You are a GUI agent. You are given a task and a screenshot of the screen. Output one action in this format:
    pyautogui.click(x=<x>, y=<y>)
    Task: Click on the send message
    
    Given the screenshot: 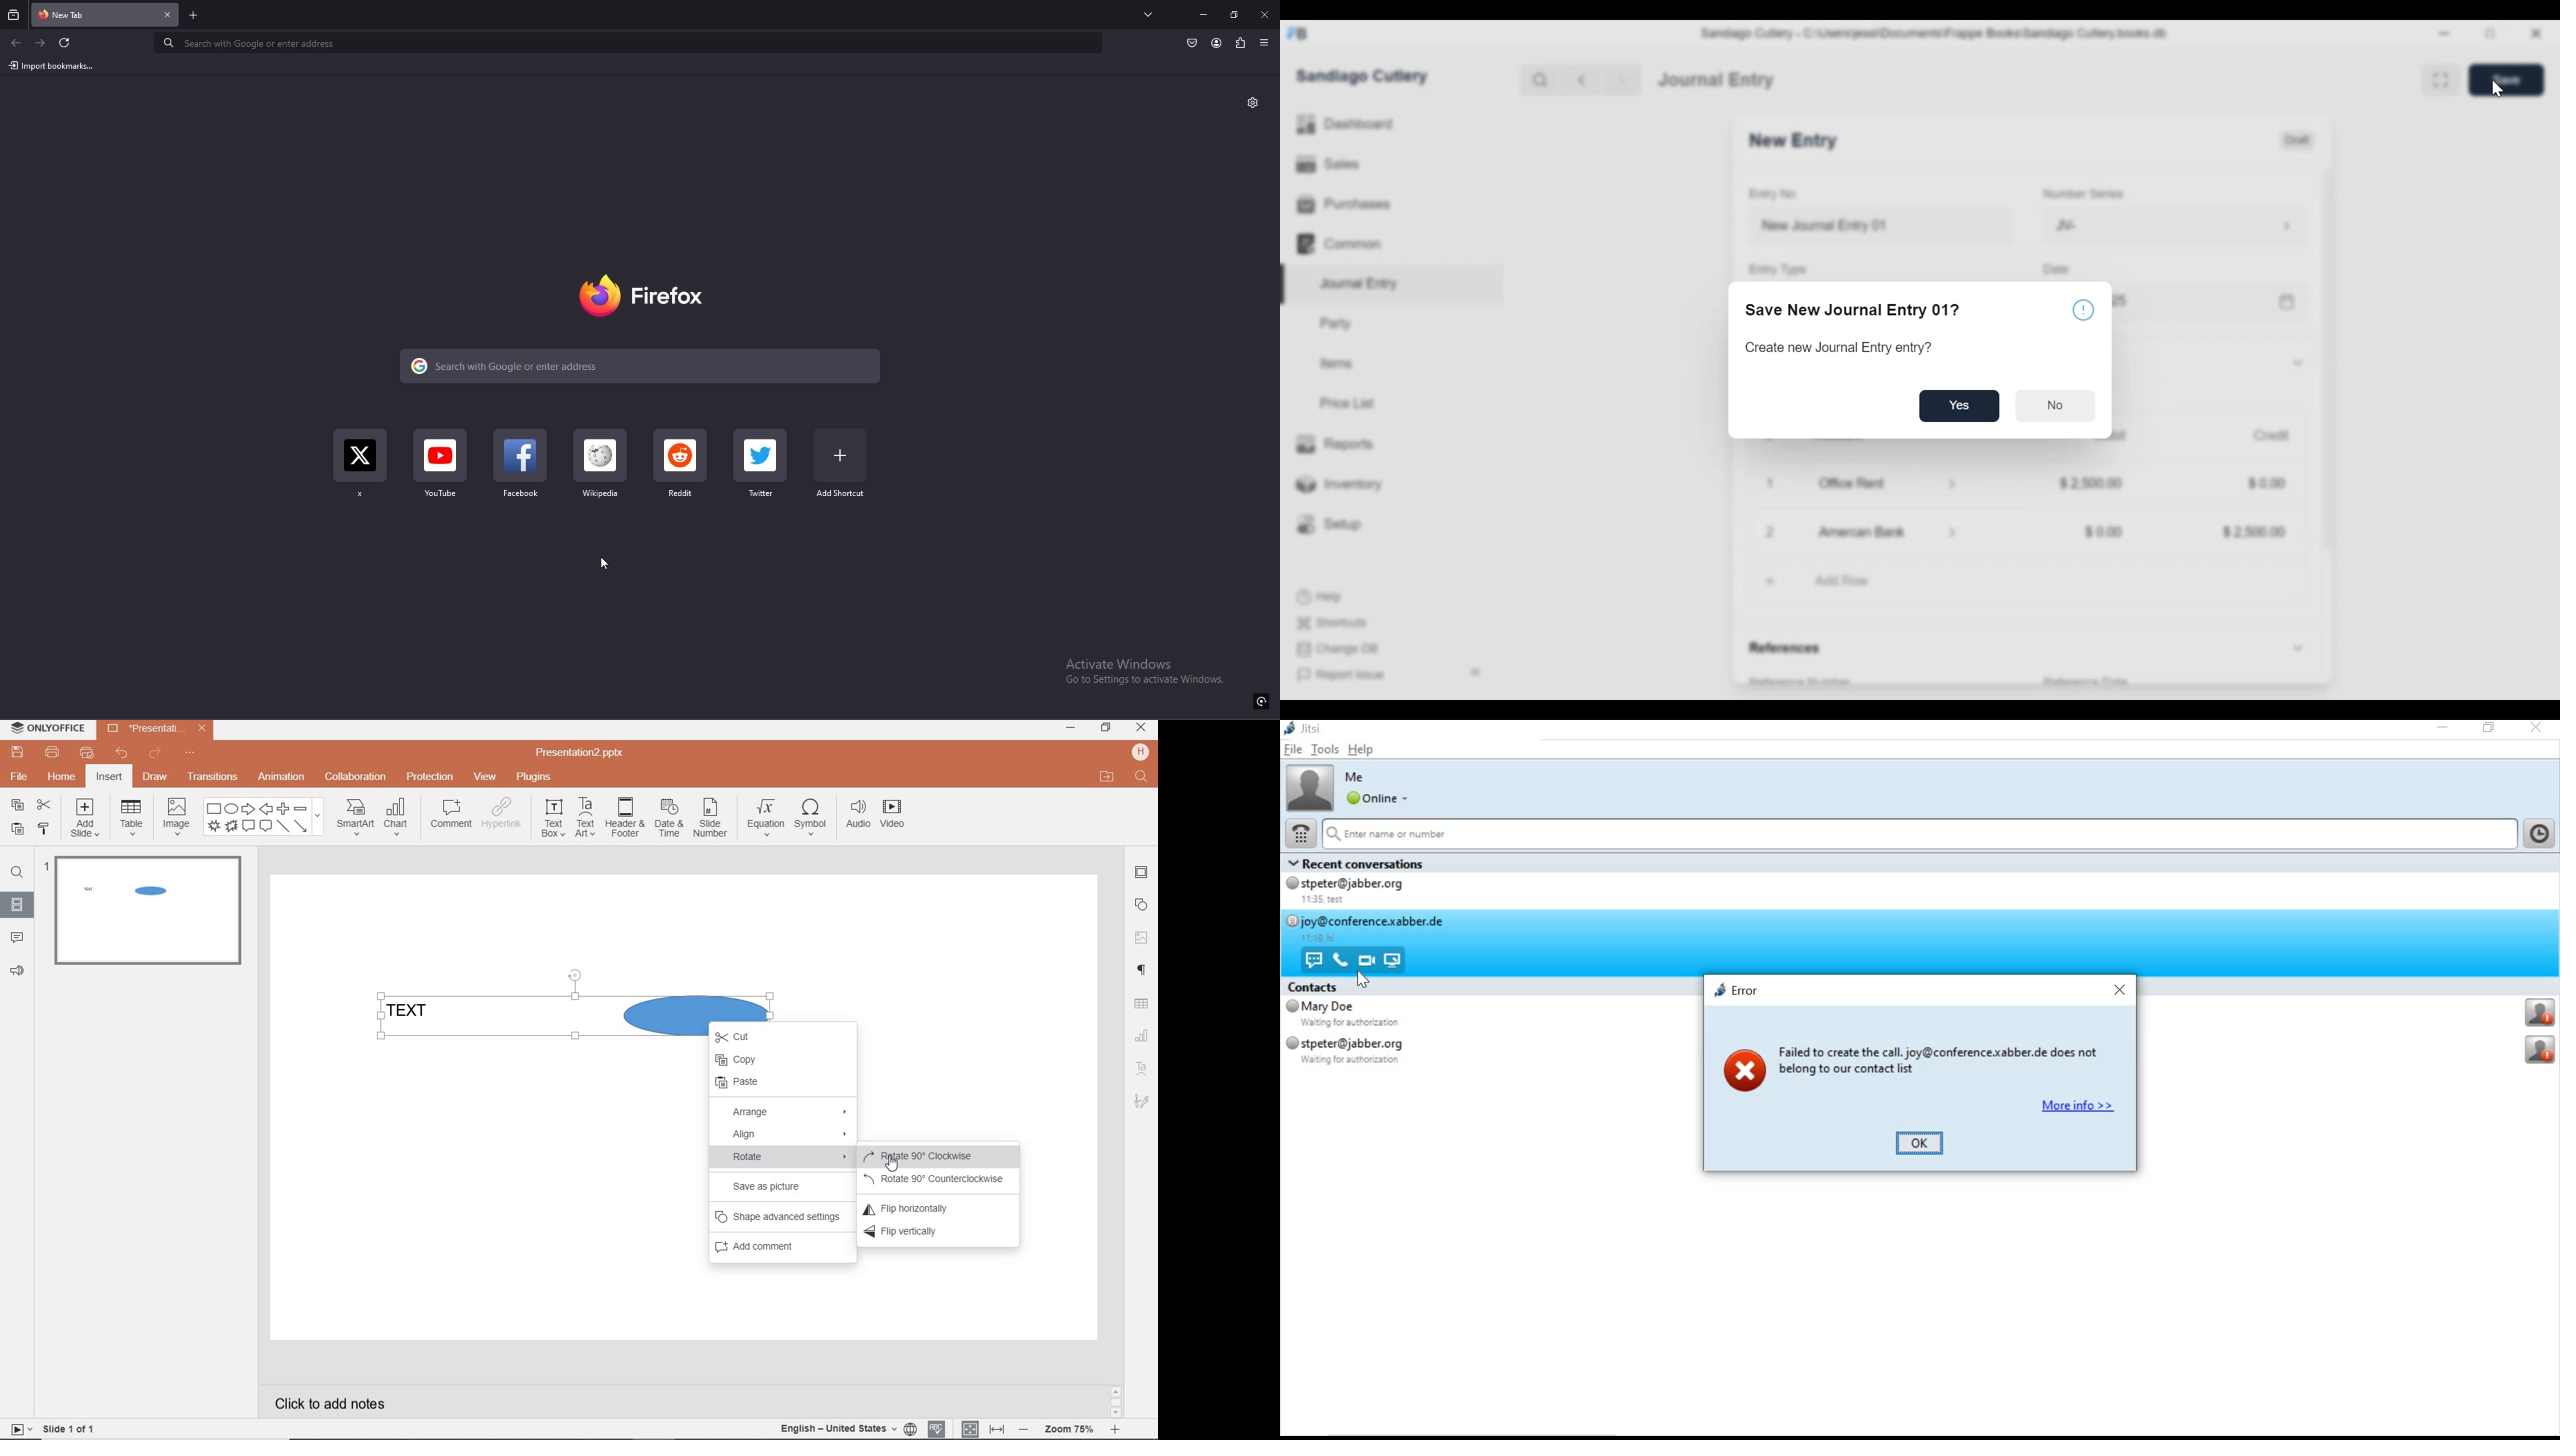 What is the action you would take?
    pyautogui.click(x=1313, y=959)
    